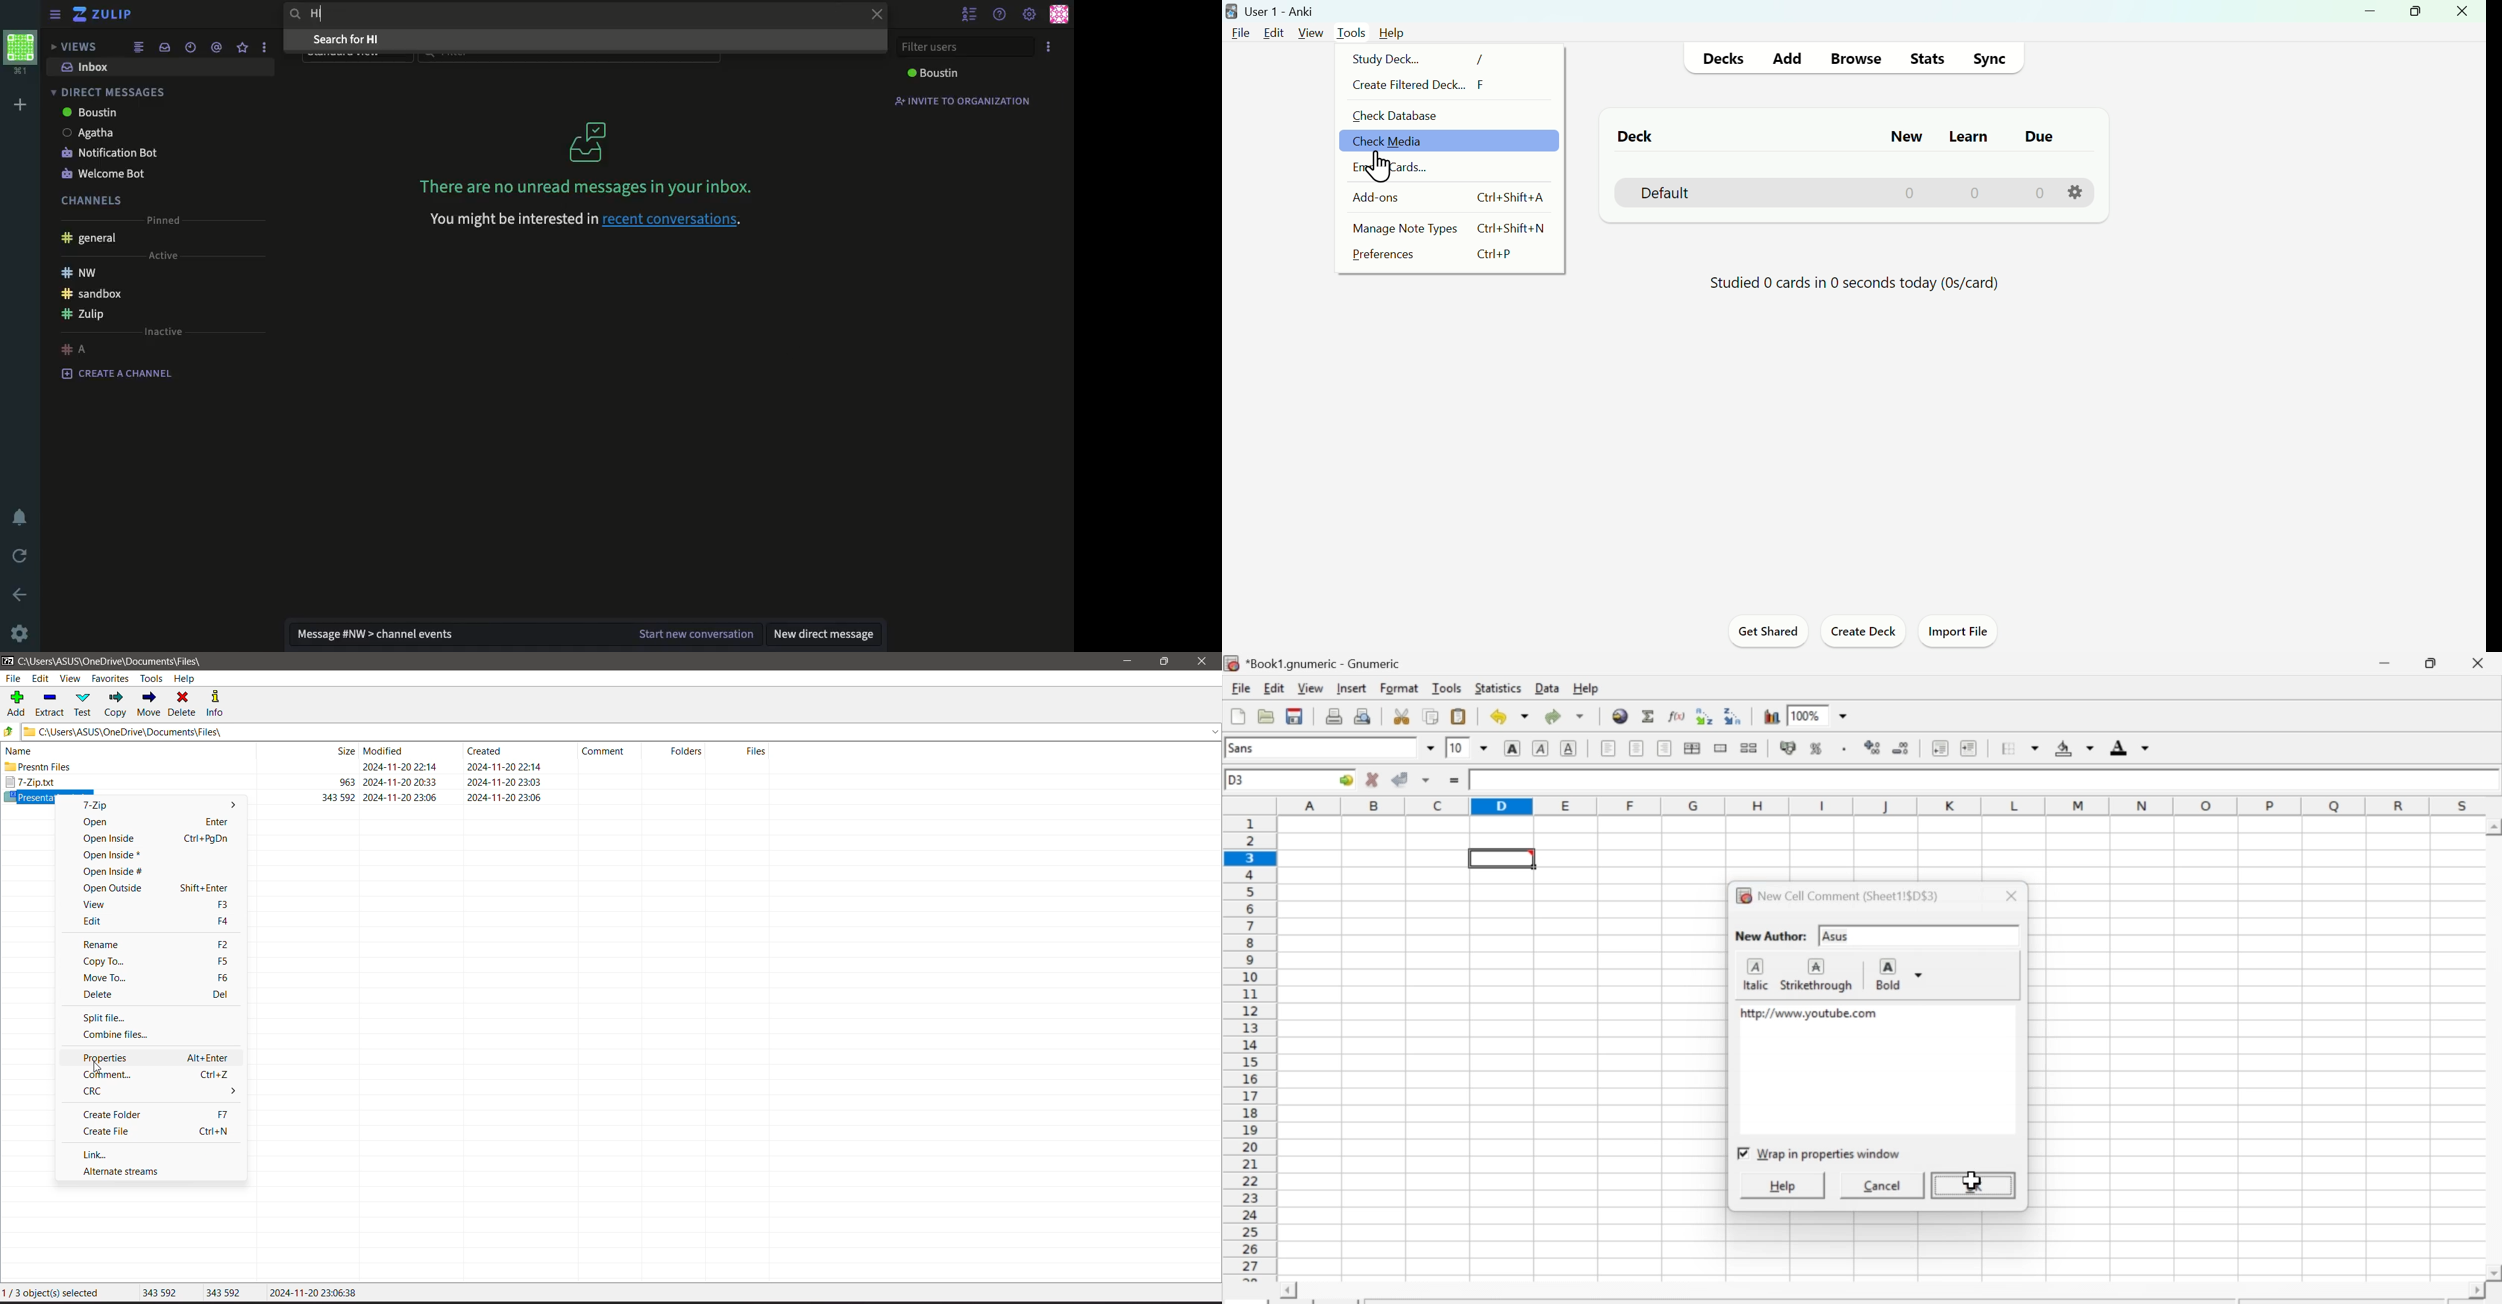 Image resolution: width=2520 pixels, height=1316 pixels. I want to click on date time, so click(190, 46).